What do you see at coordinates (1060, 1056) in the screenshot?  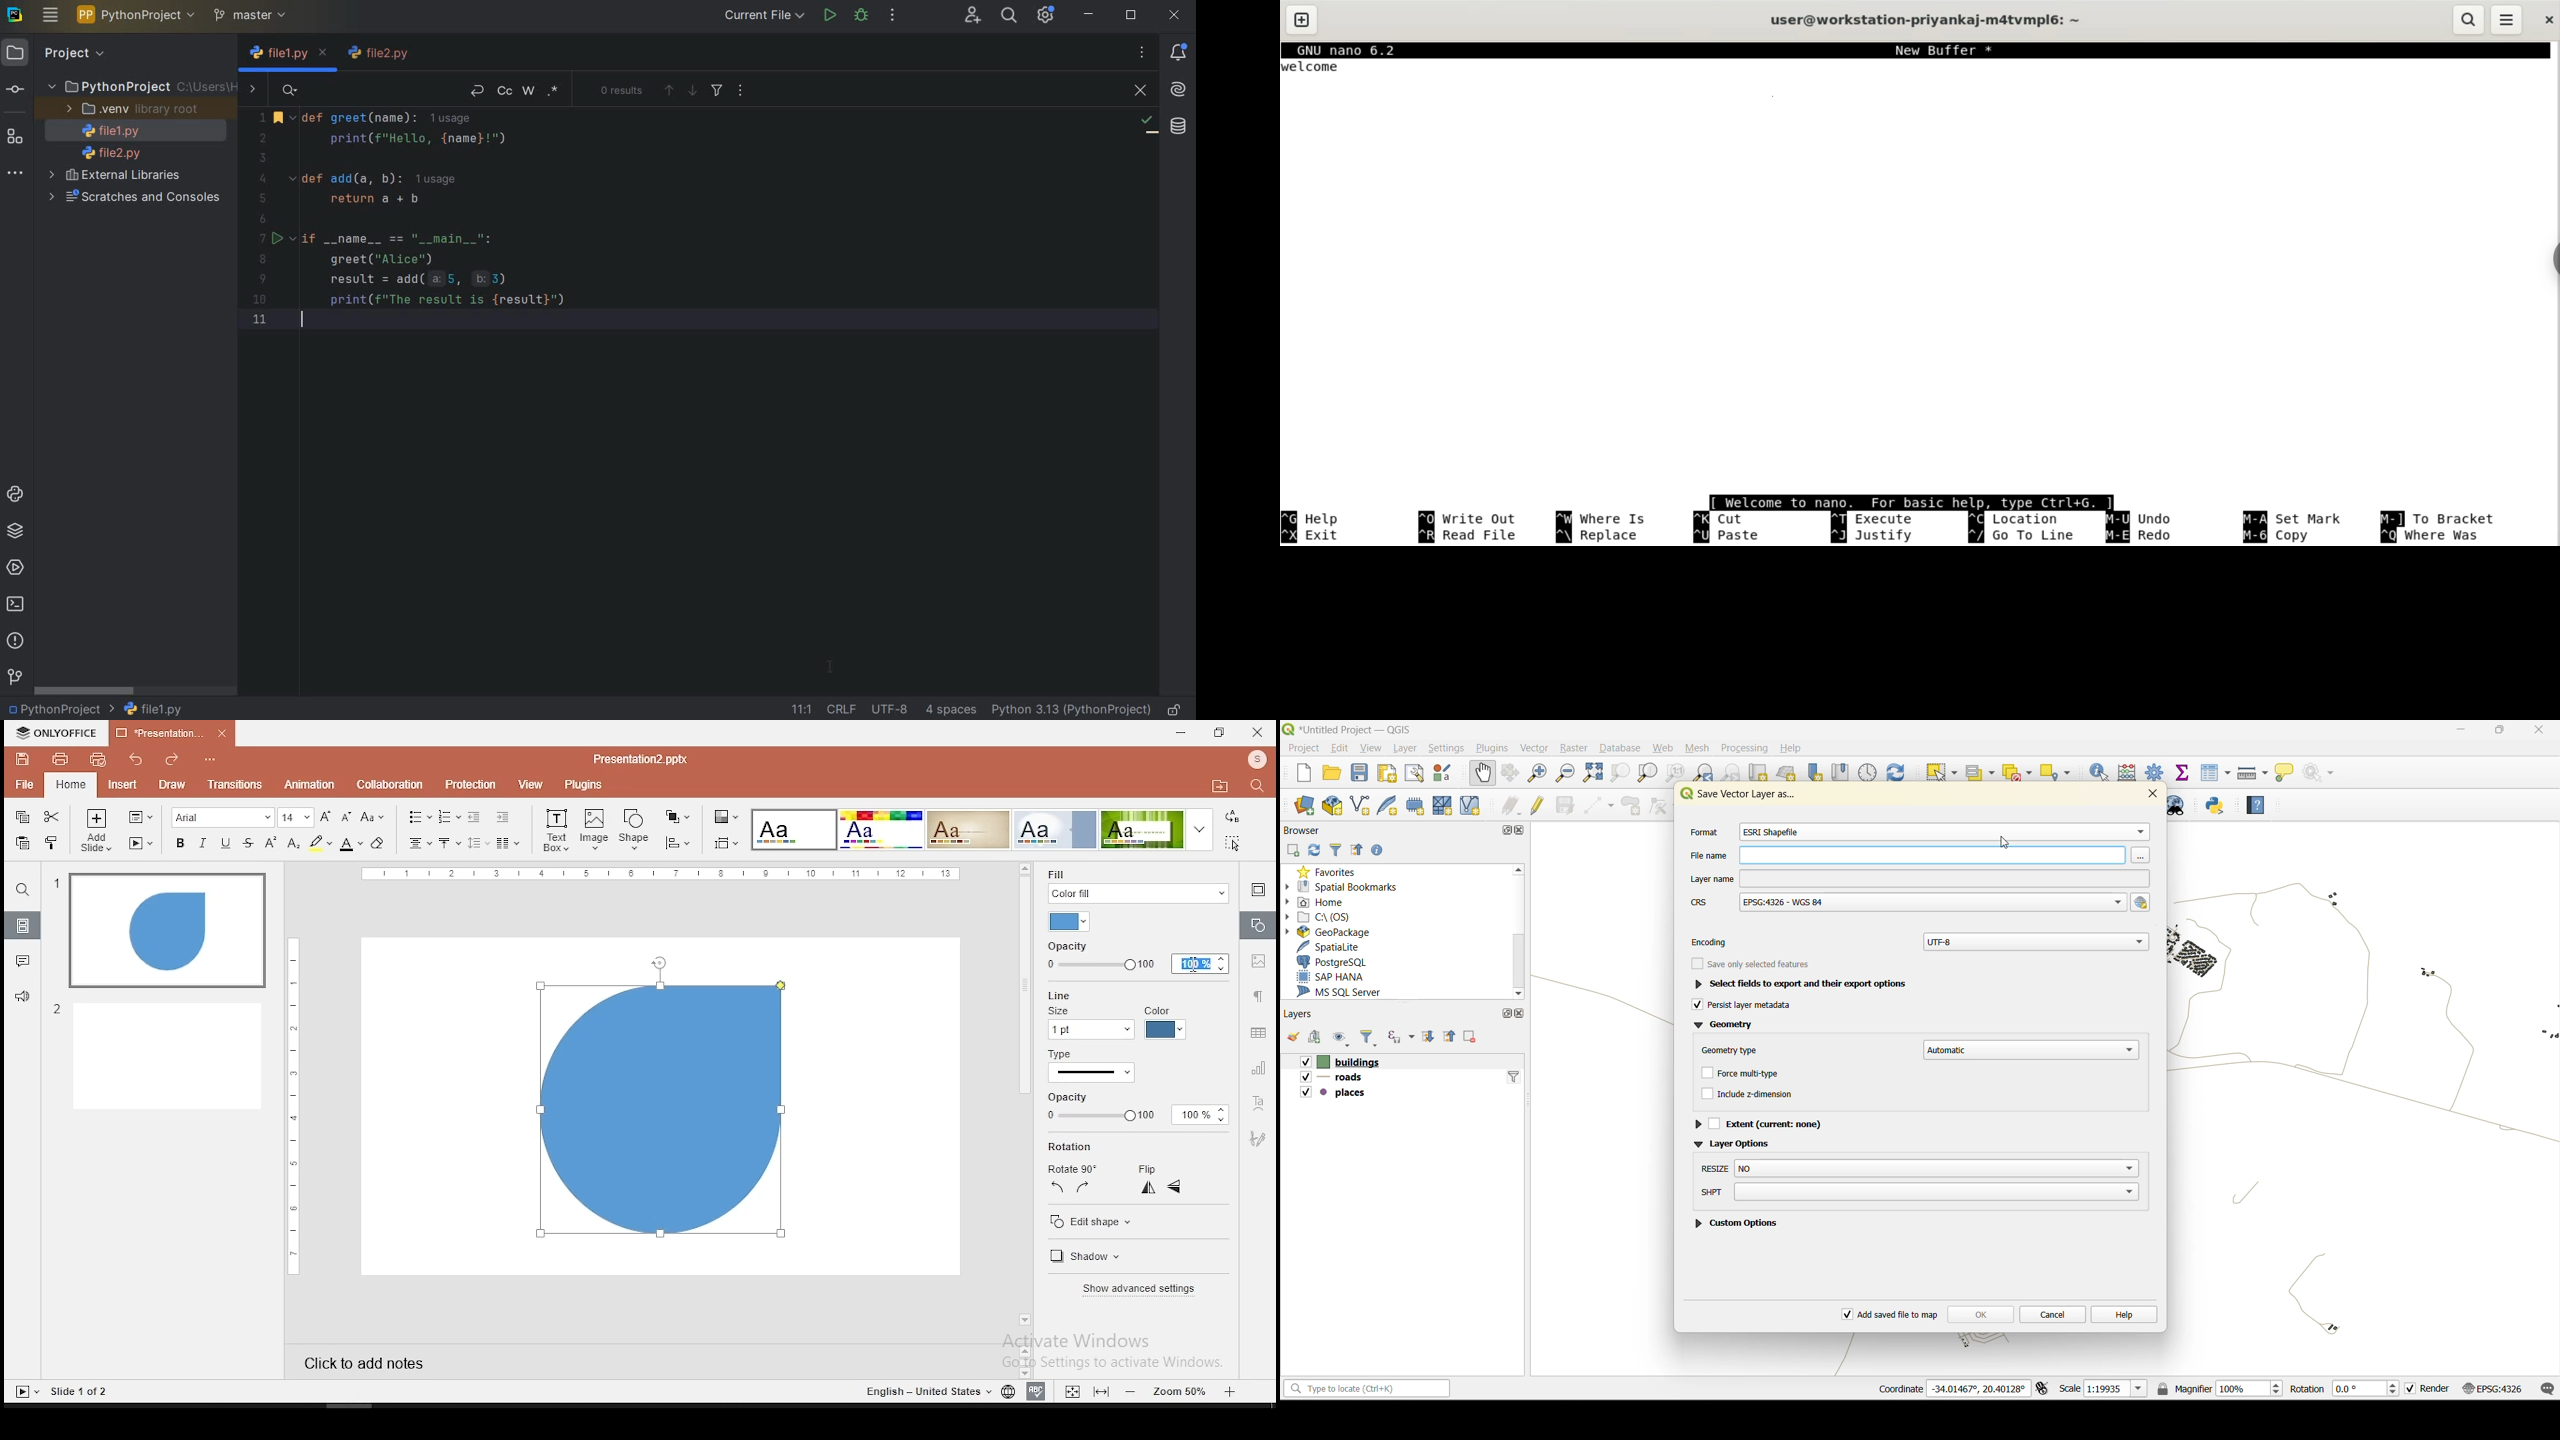 I see `type` at bounding box center [1060, 1056].